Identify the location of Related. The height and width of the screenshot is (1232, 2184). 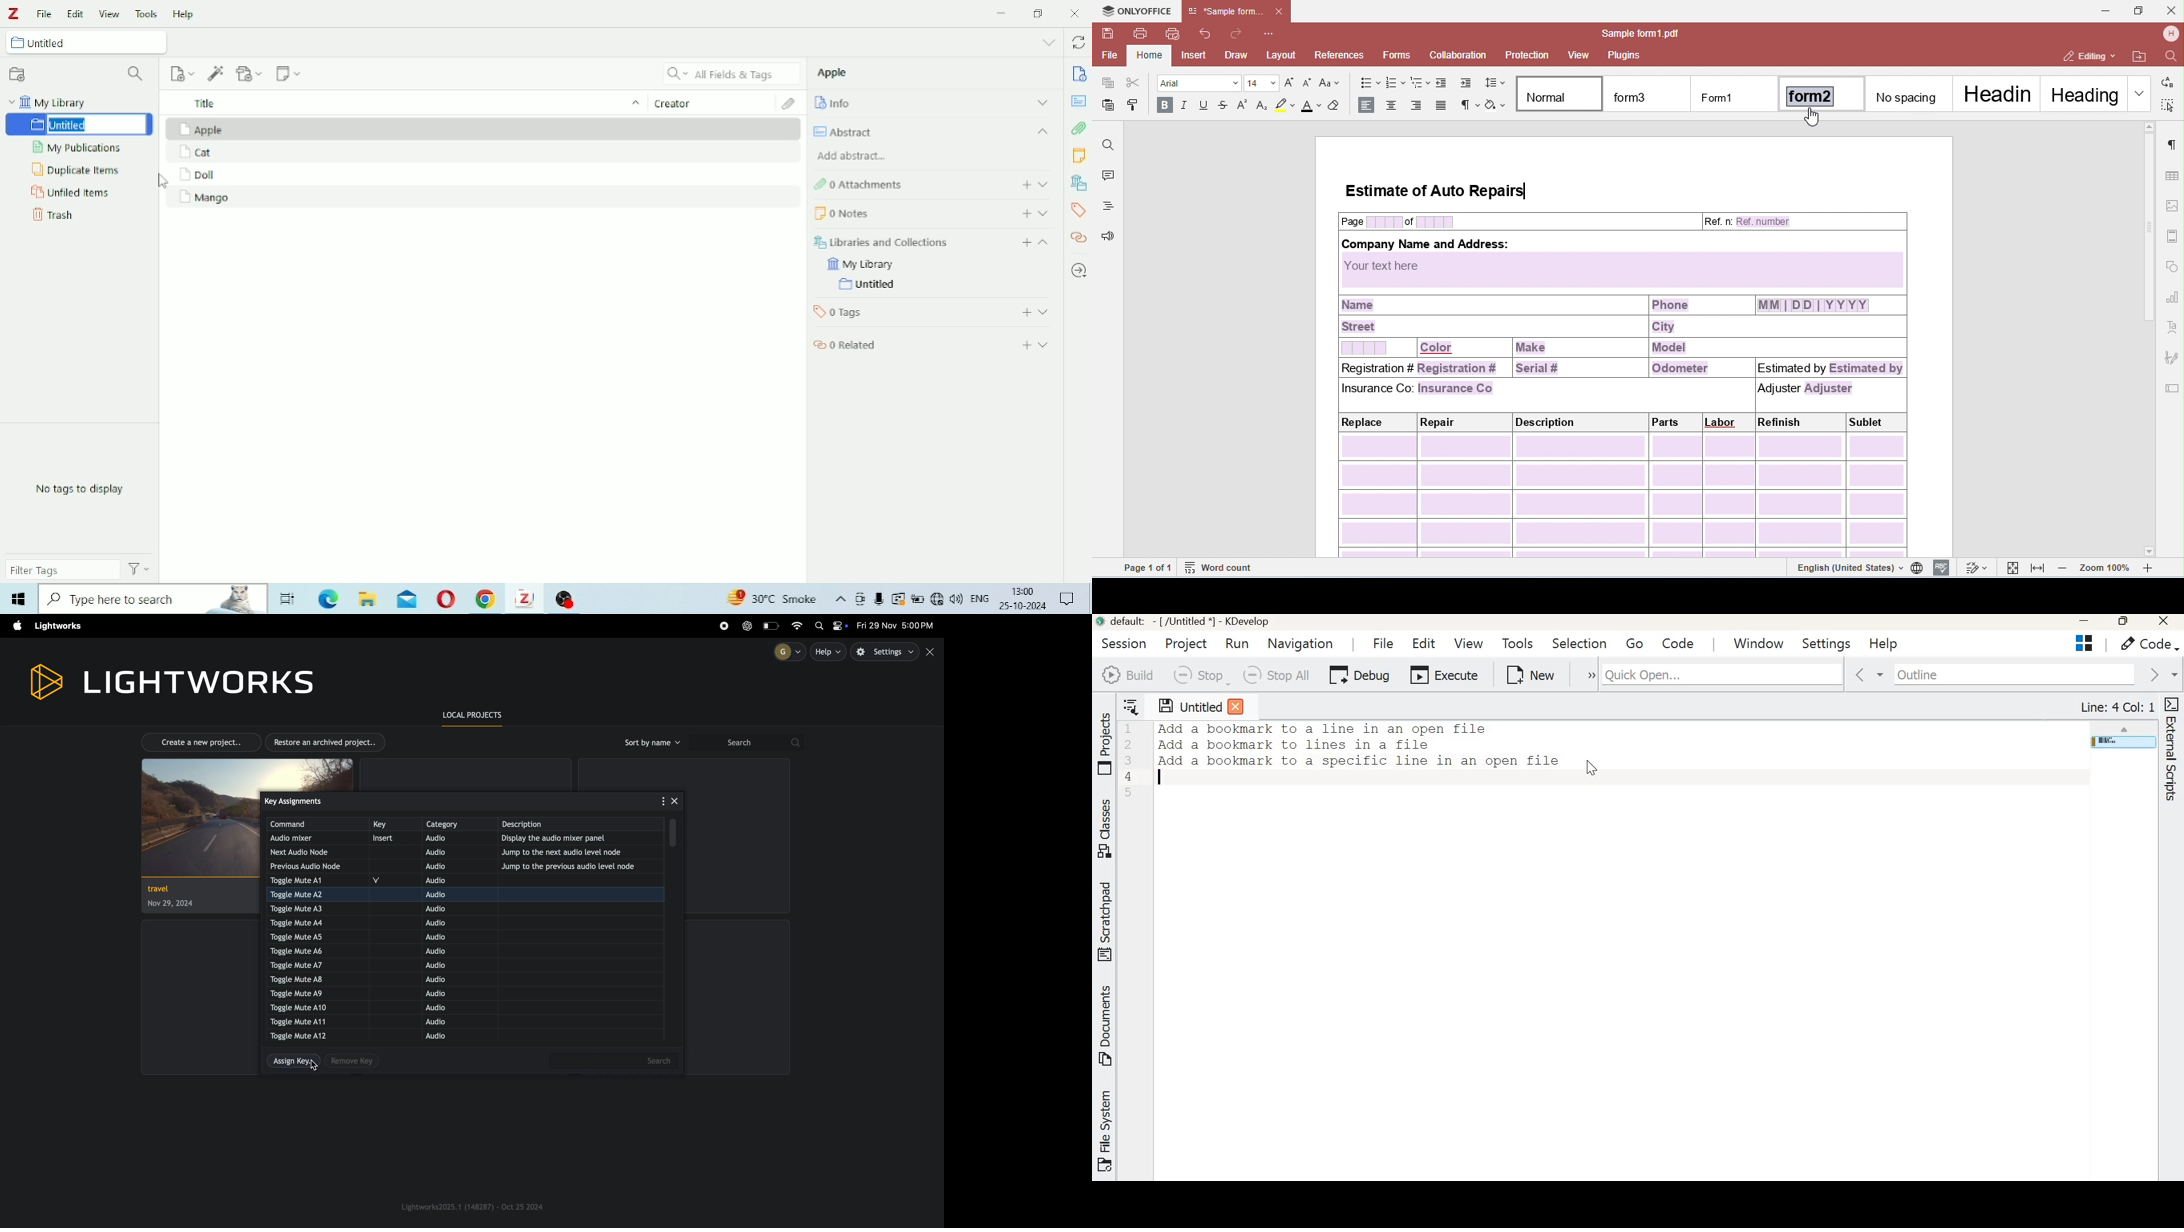
(1079, 236).